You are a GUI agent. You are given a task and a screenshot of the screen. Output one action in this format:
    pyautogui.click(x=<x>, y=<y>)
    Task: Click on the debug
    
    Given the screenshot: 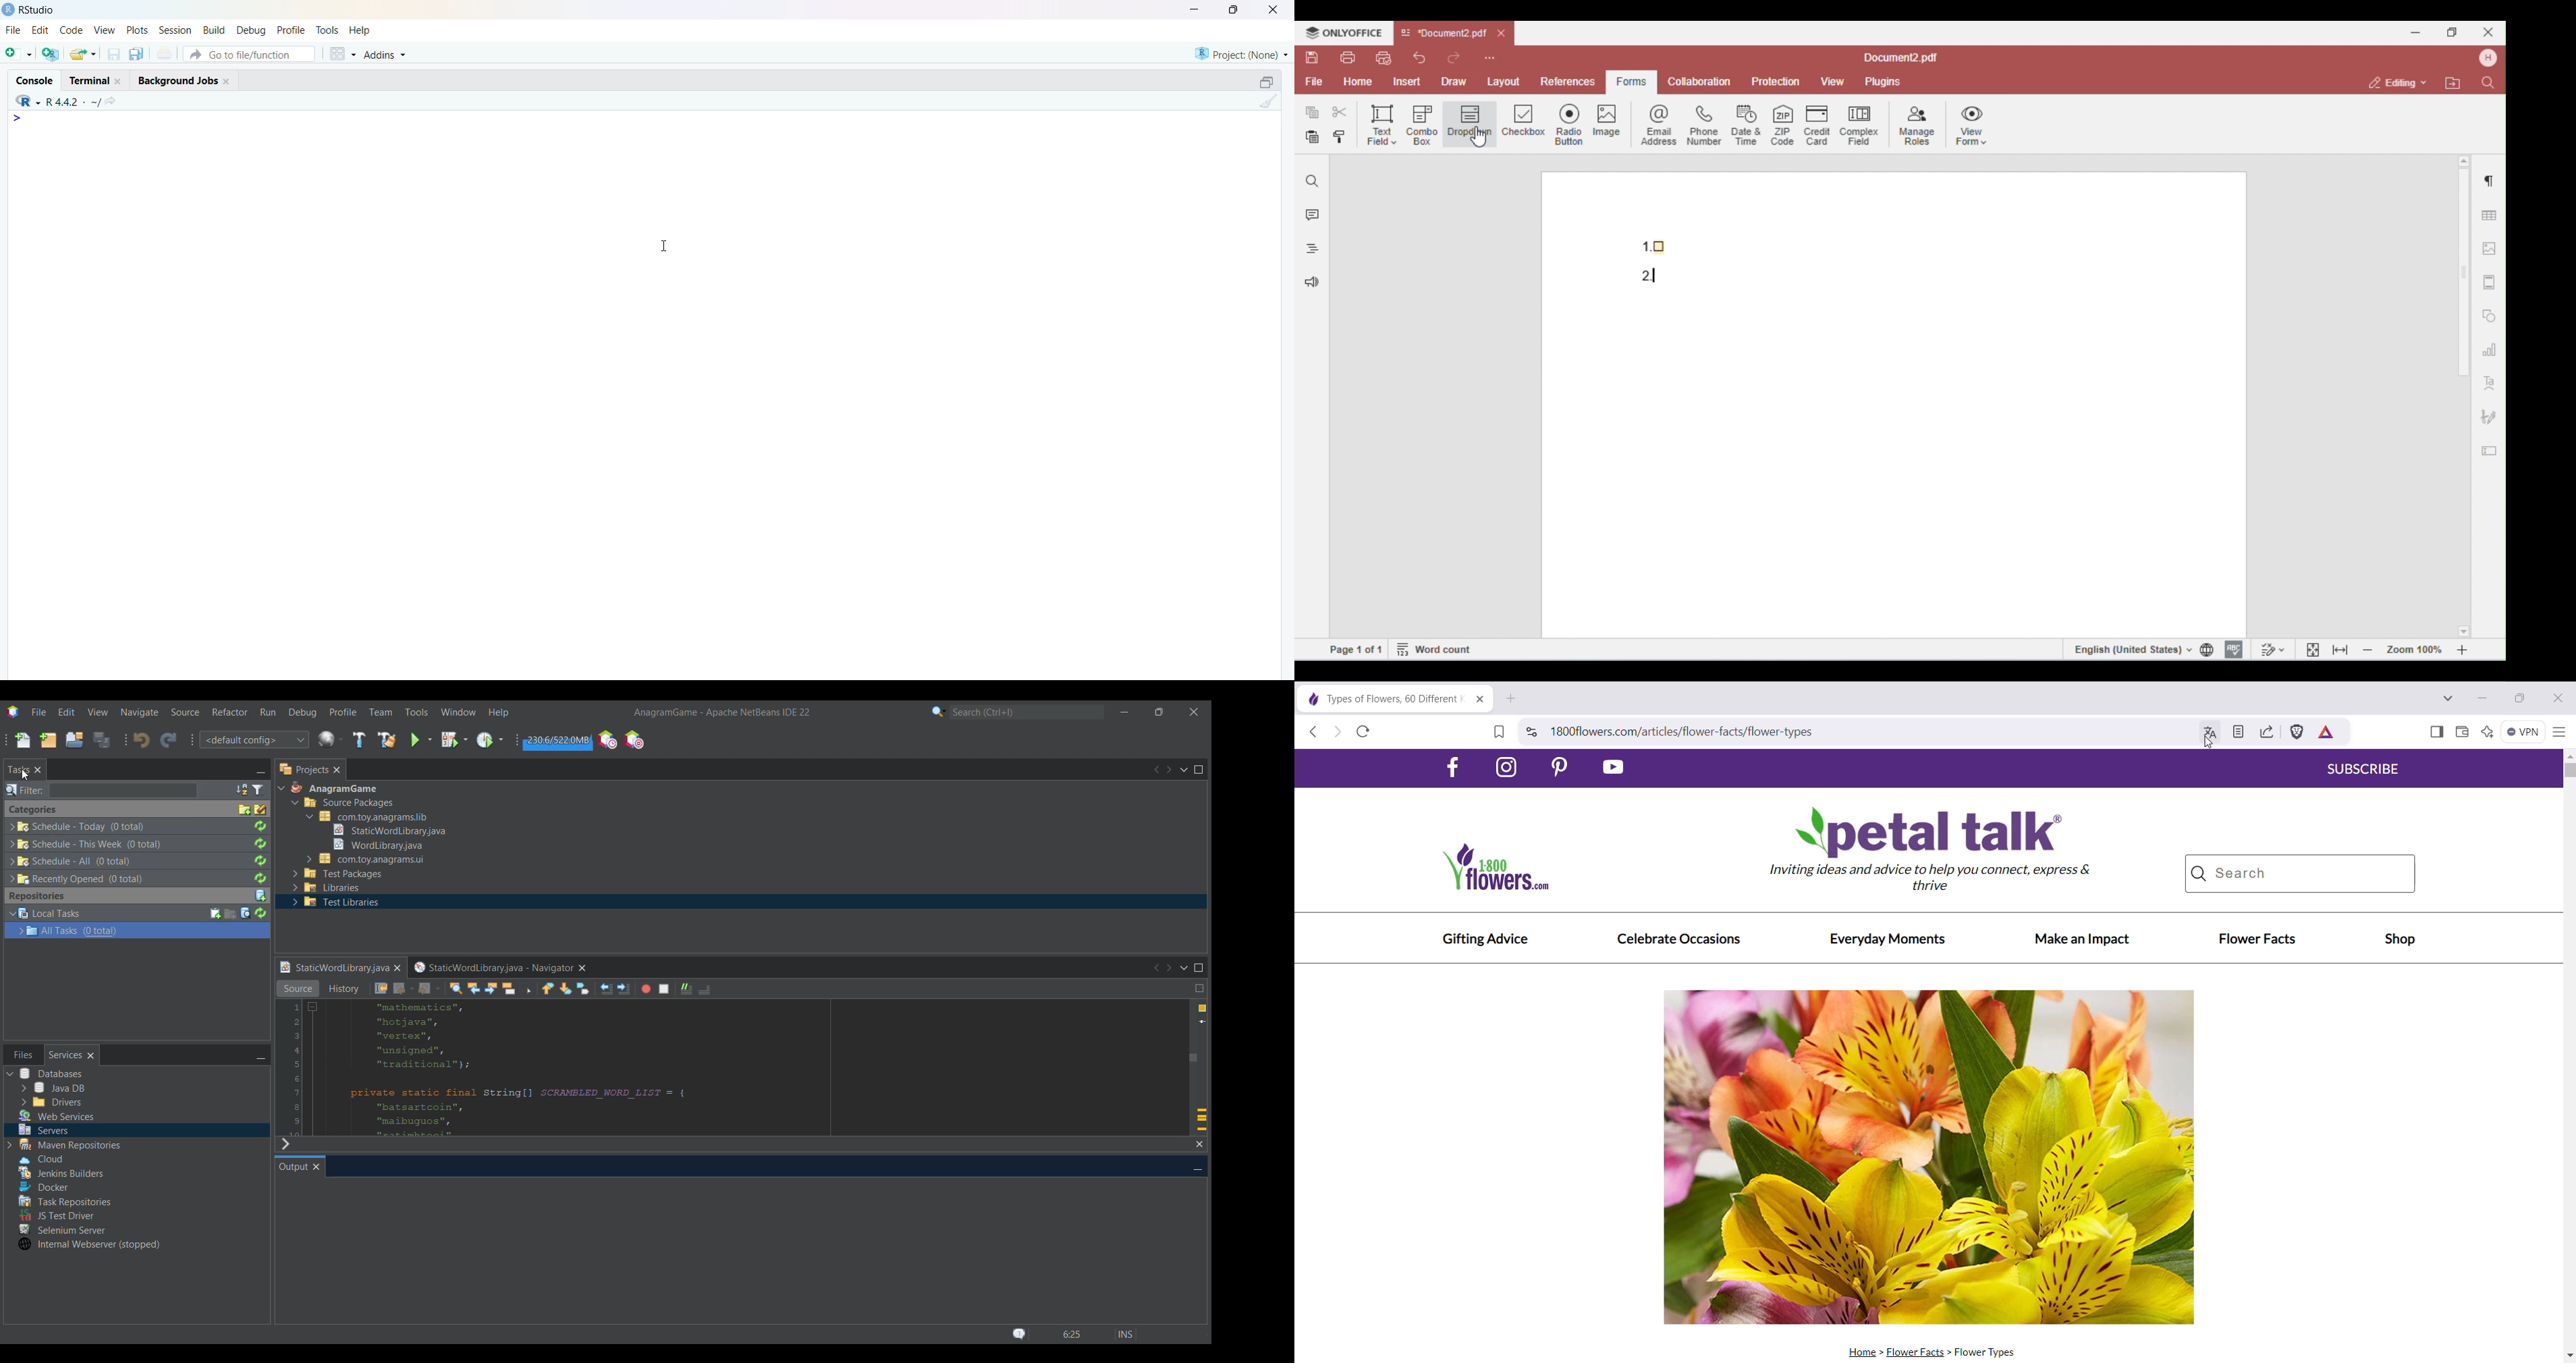 What is the action you would take?
    pyautogui.click(x=253, y=30)
    